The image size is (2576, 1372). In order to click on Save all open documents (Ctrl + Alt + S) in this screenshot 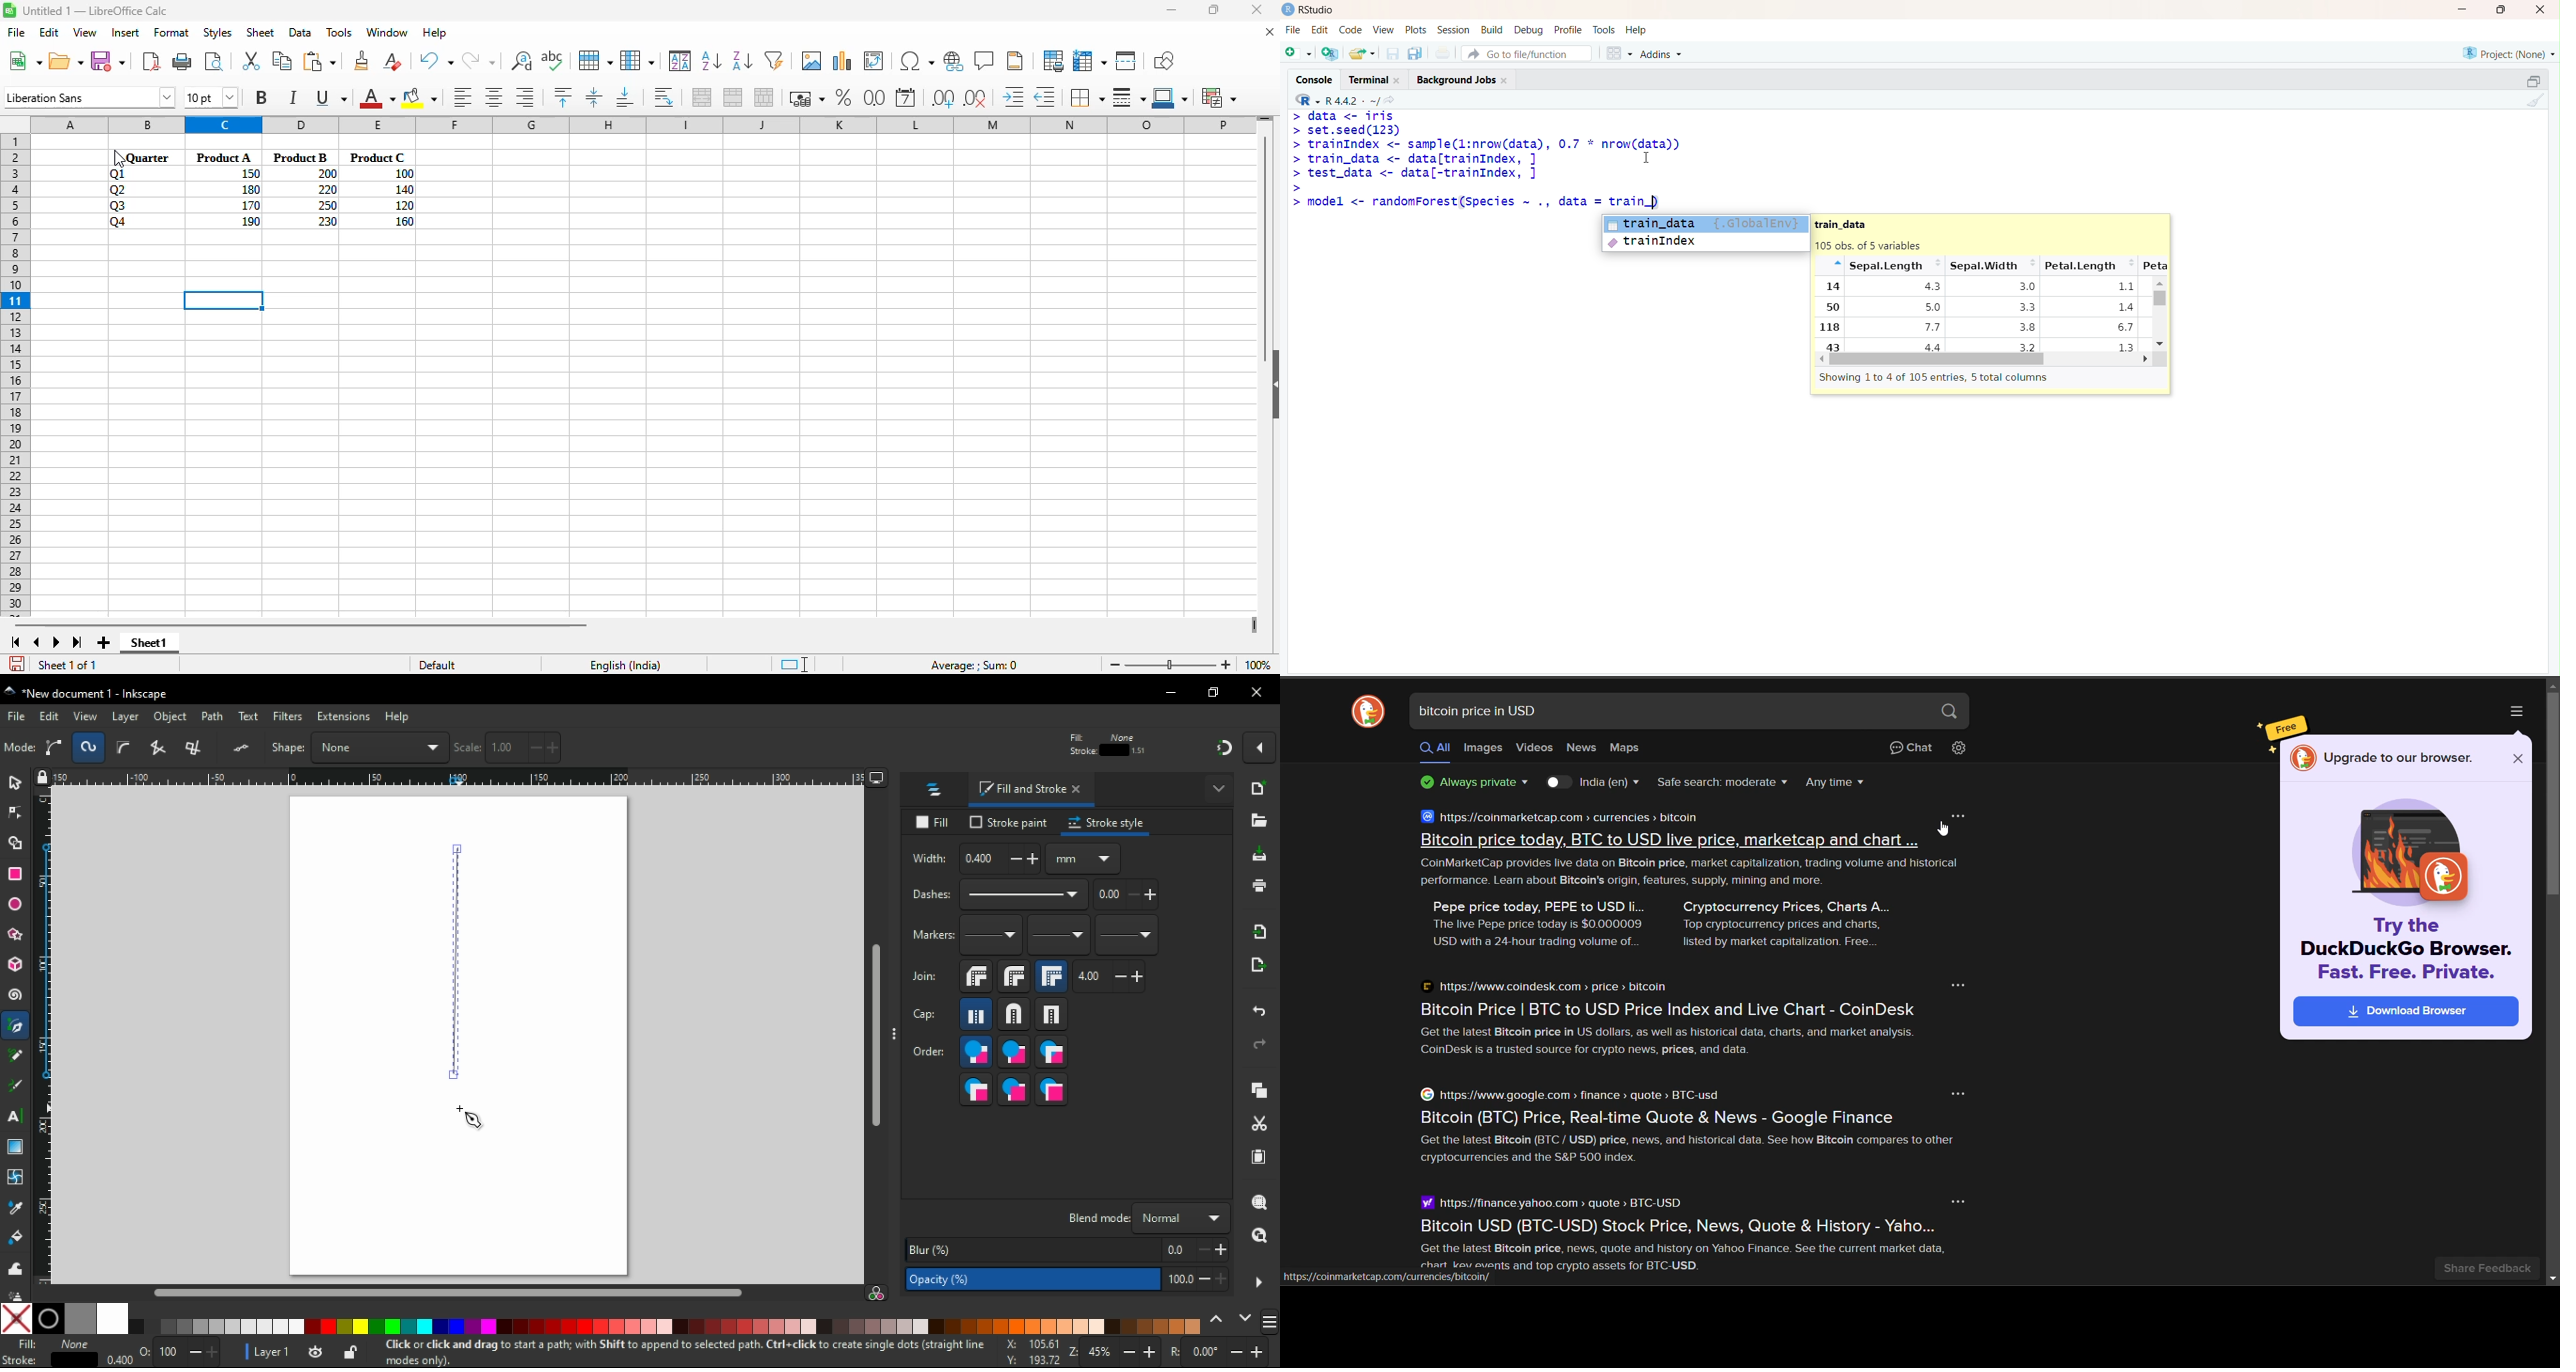, I will do `click(1413, 51)`.